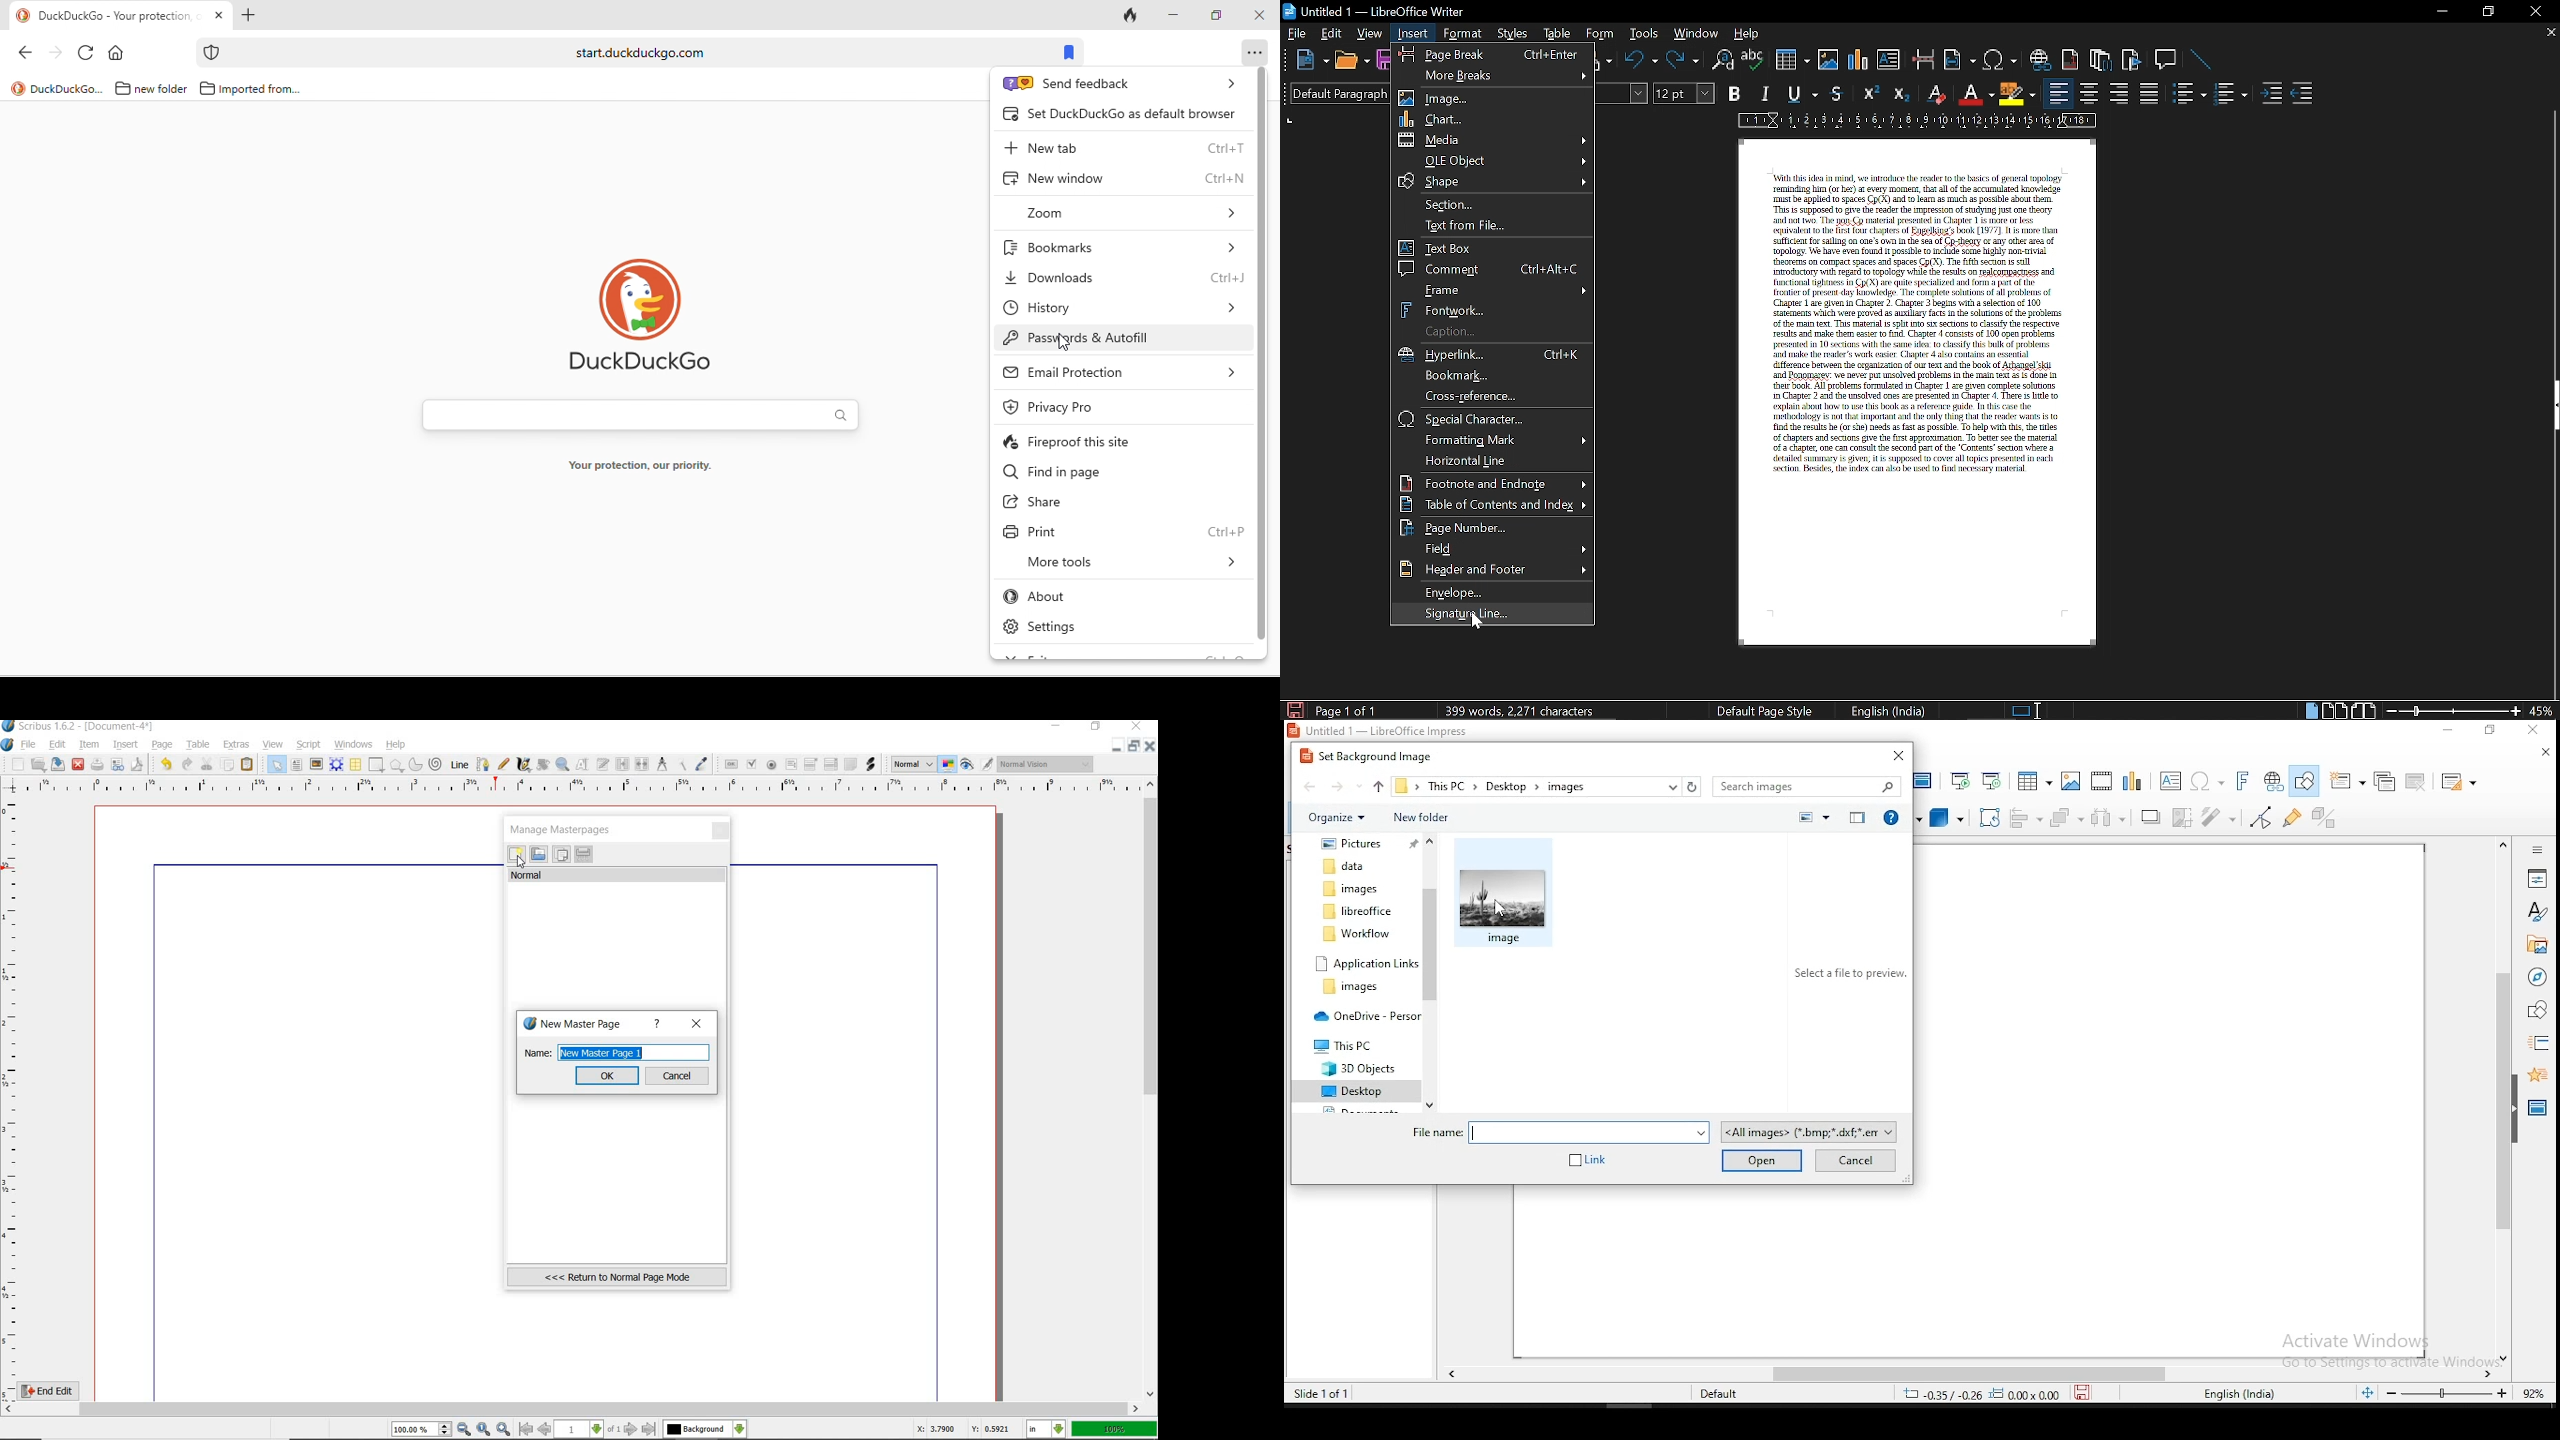 The width and height of the screenshot is (2576, 1456). Describe the element at coordinates (2182, 817) in the screenshot. I see `crop image` at that location.